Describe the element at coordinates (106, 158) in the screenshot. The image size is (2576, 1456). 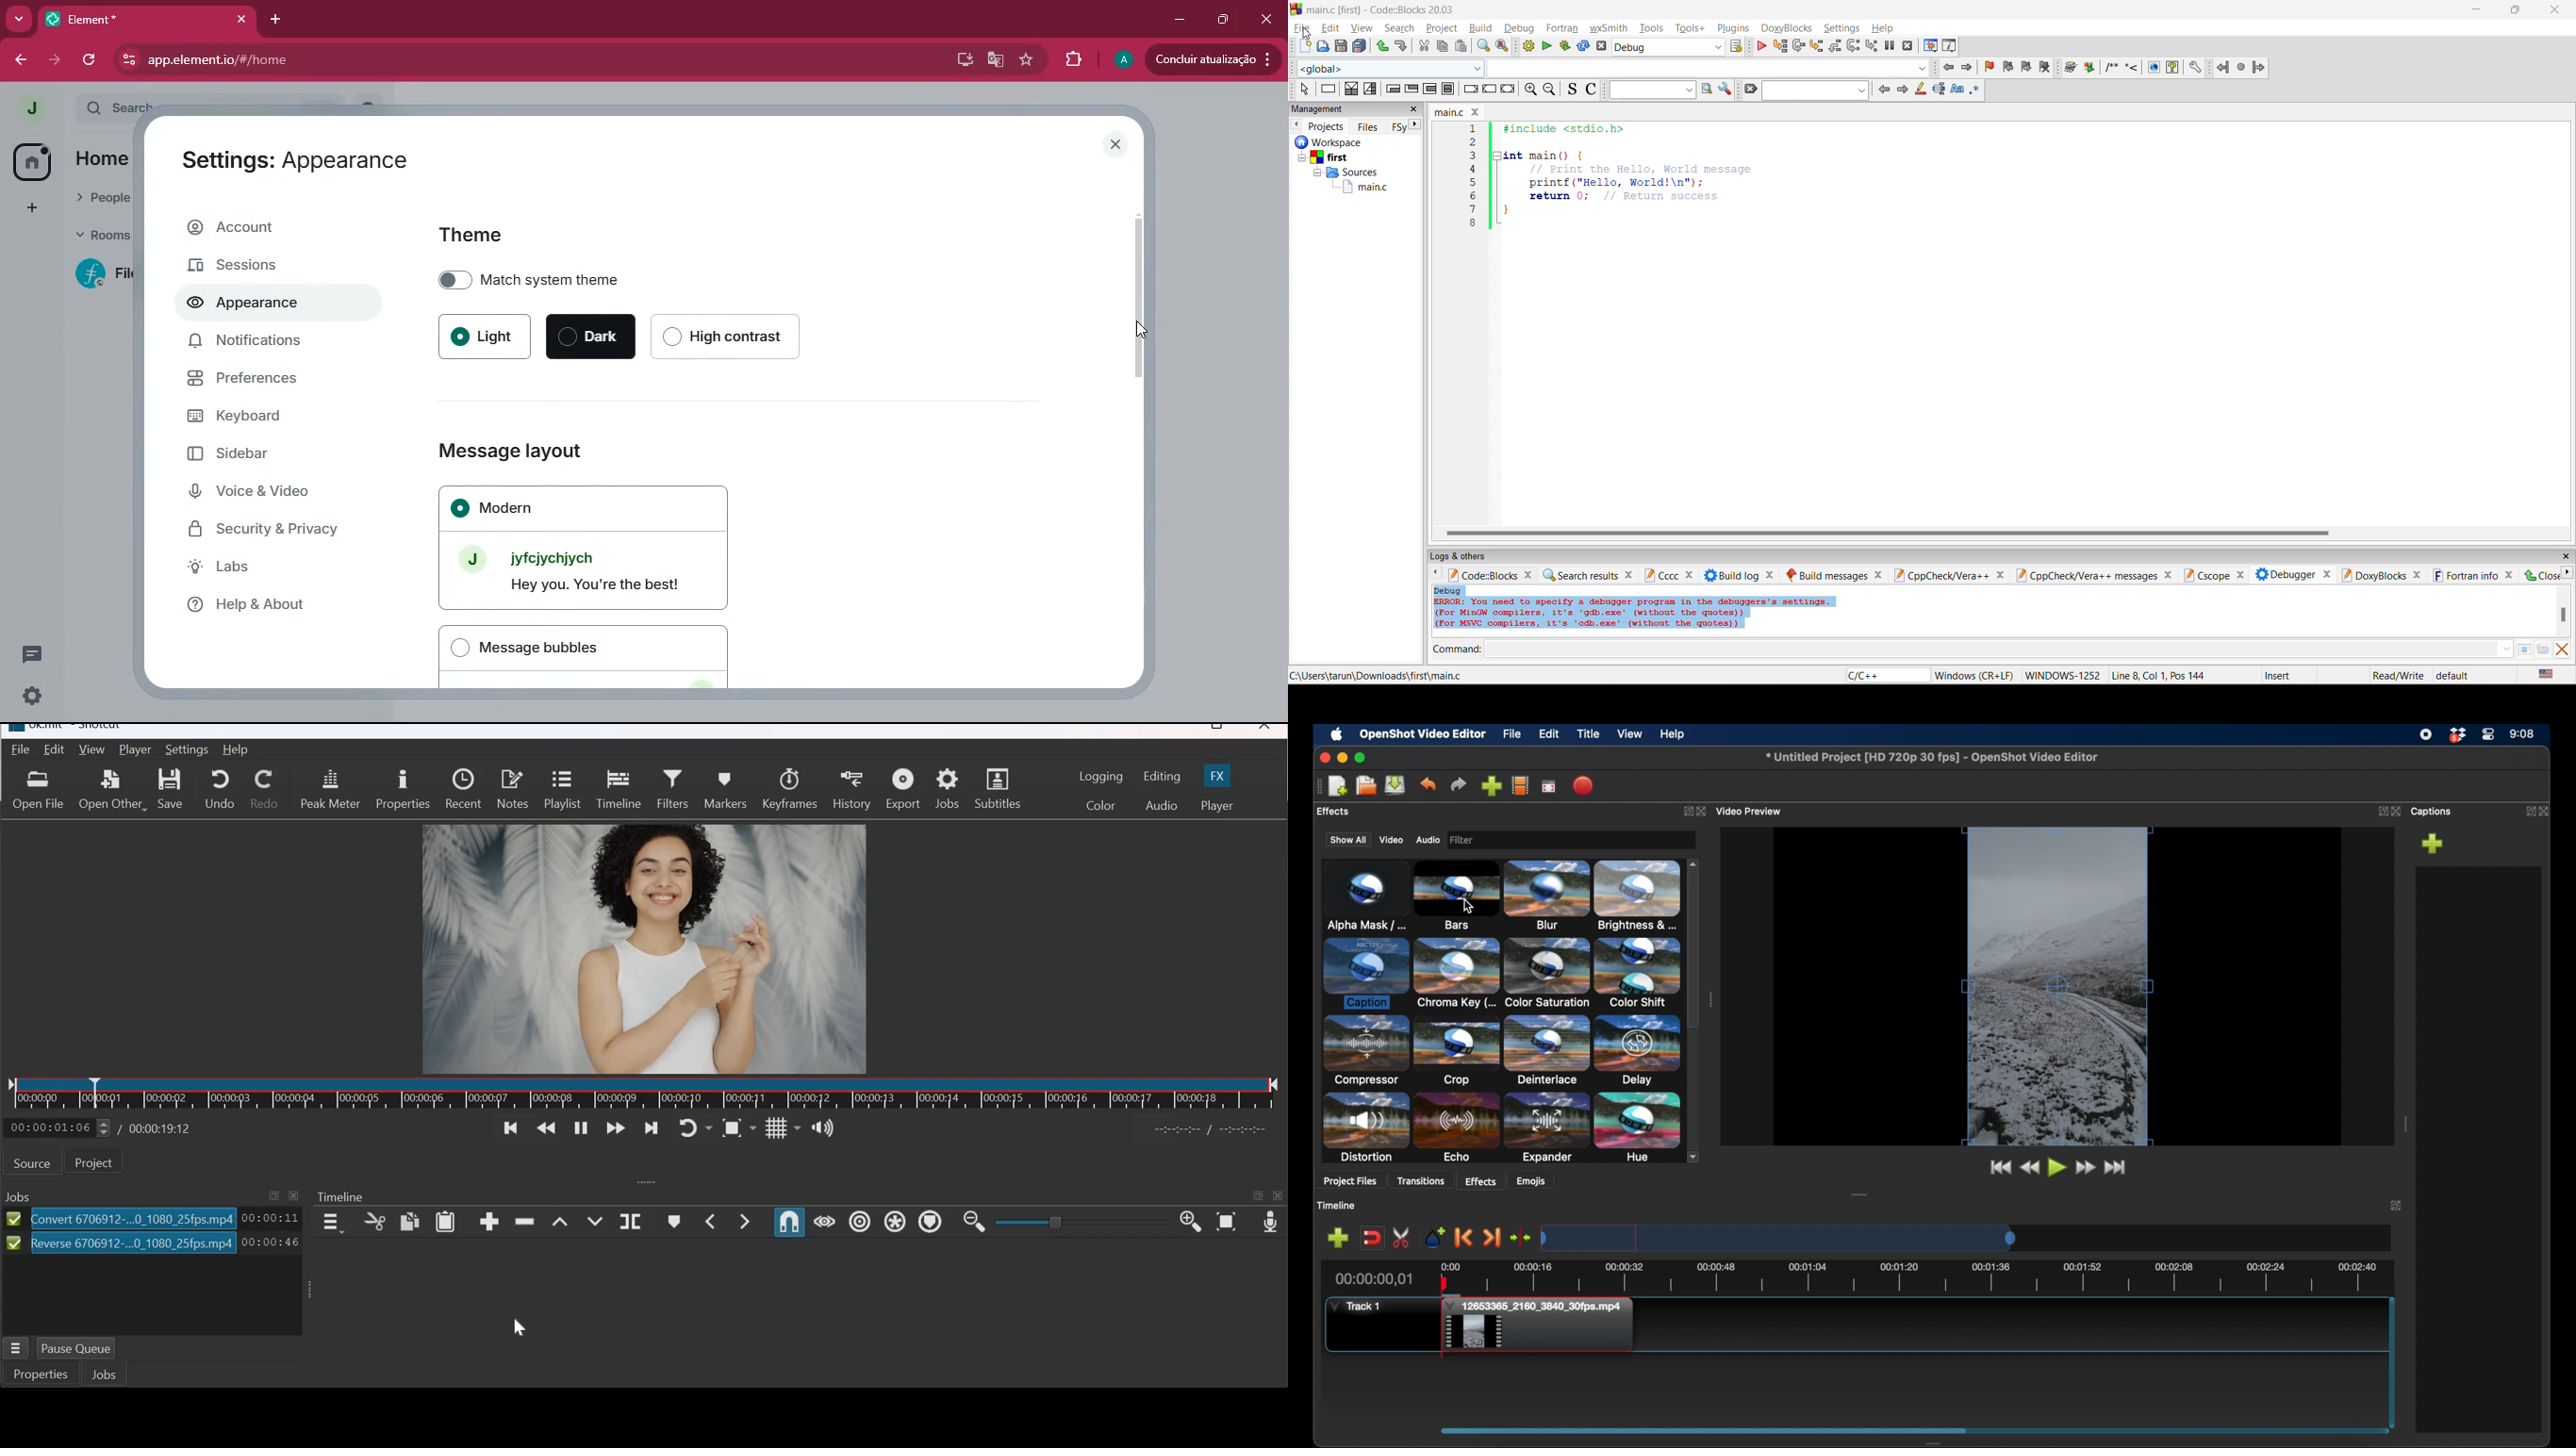
I see `home` at that location.